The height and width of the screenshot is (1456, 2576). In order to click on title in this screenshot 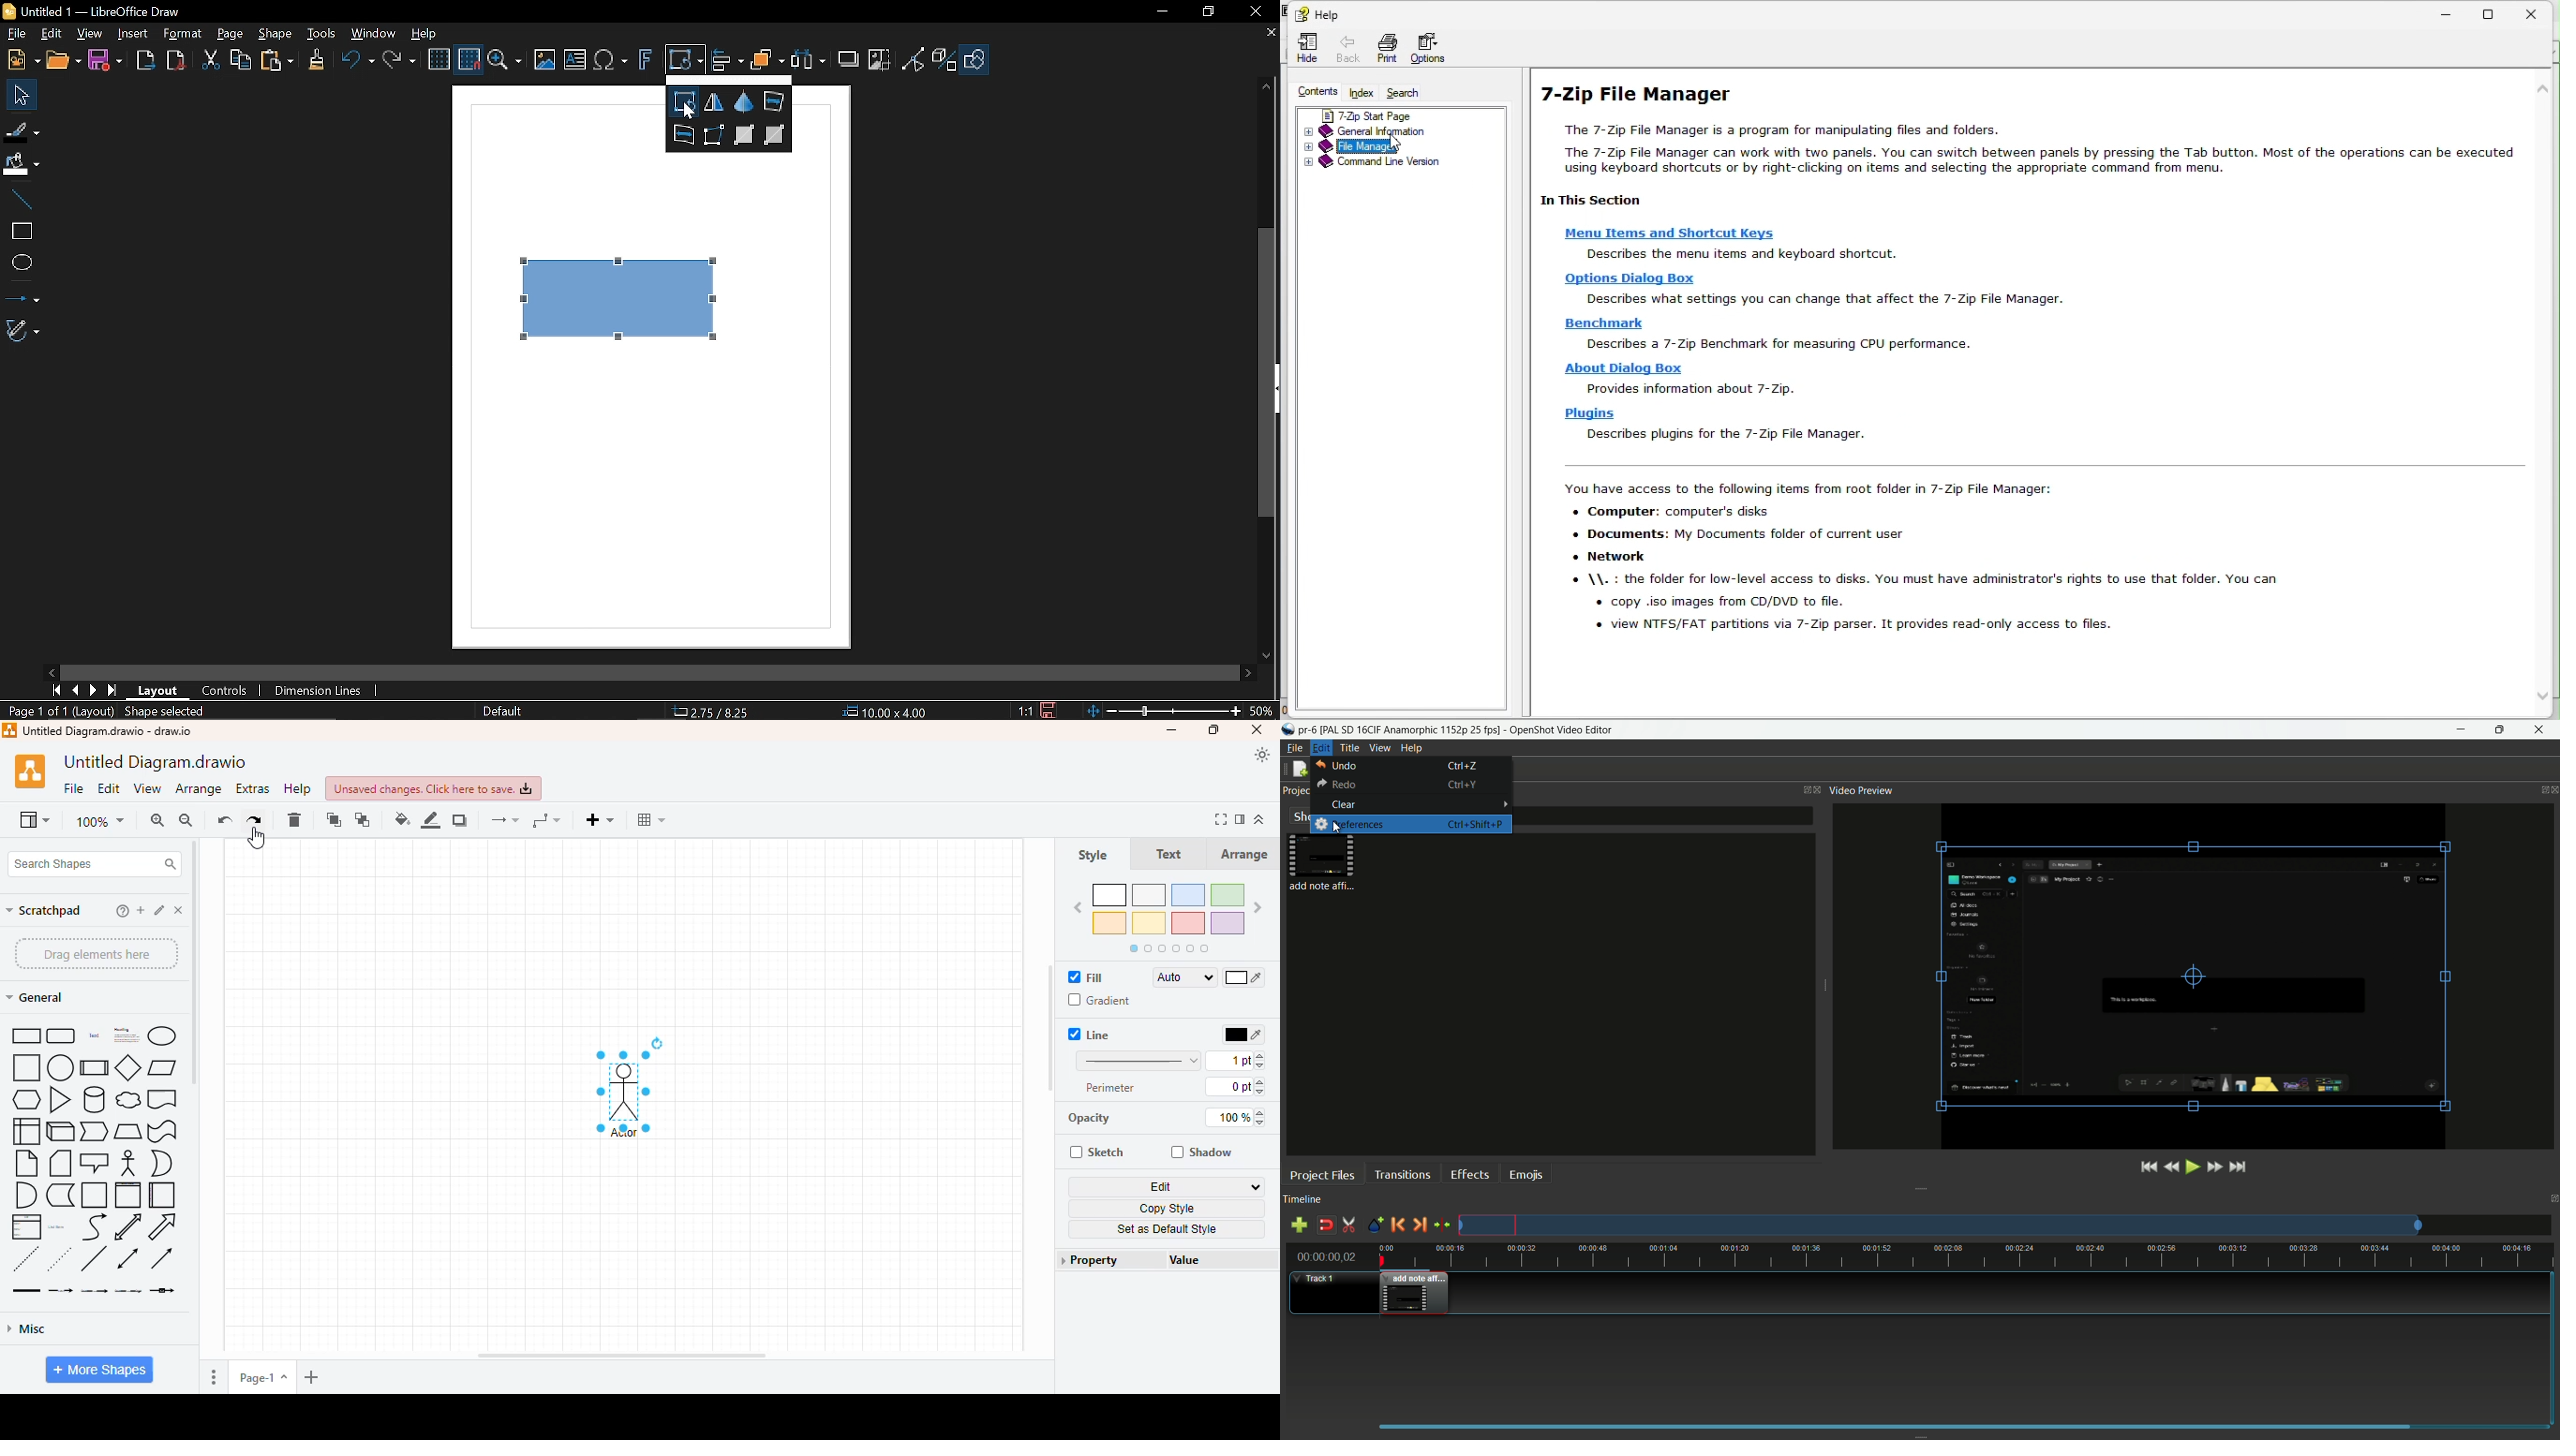, I will do `click(153, 762)`.